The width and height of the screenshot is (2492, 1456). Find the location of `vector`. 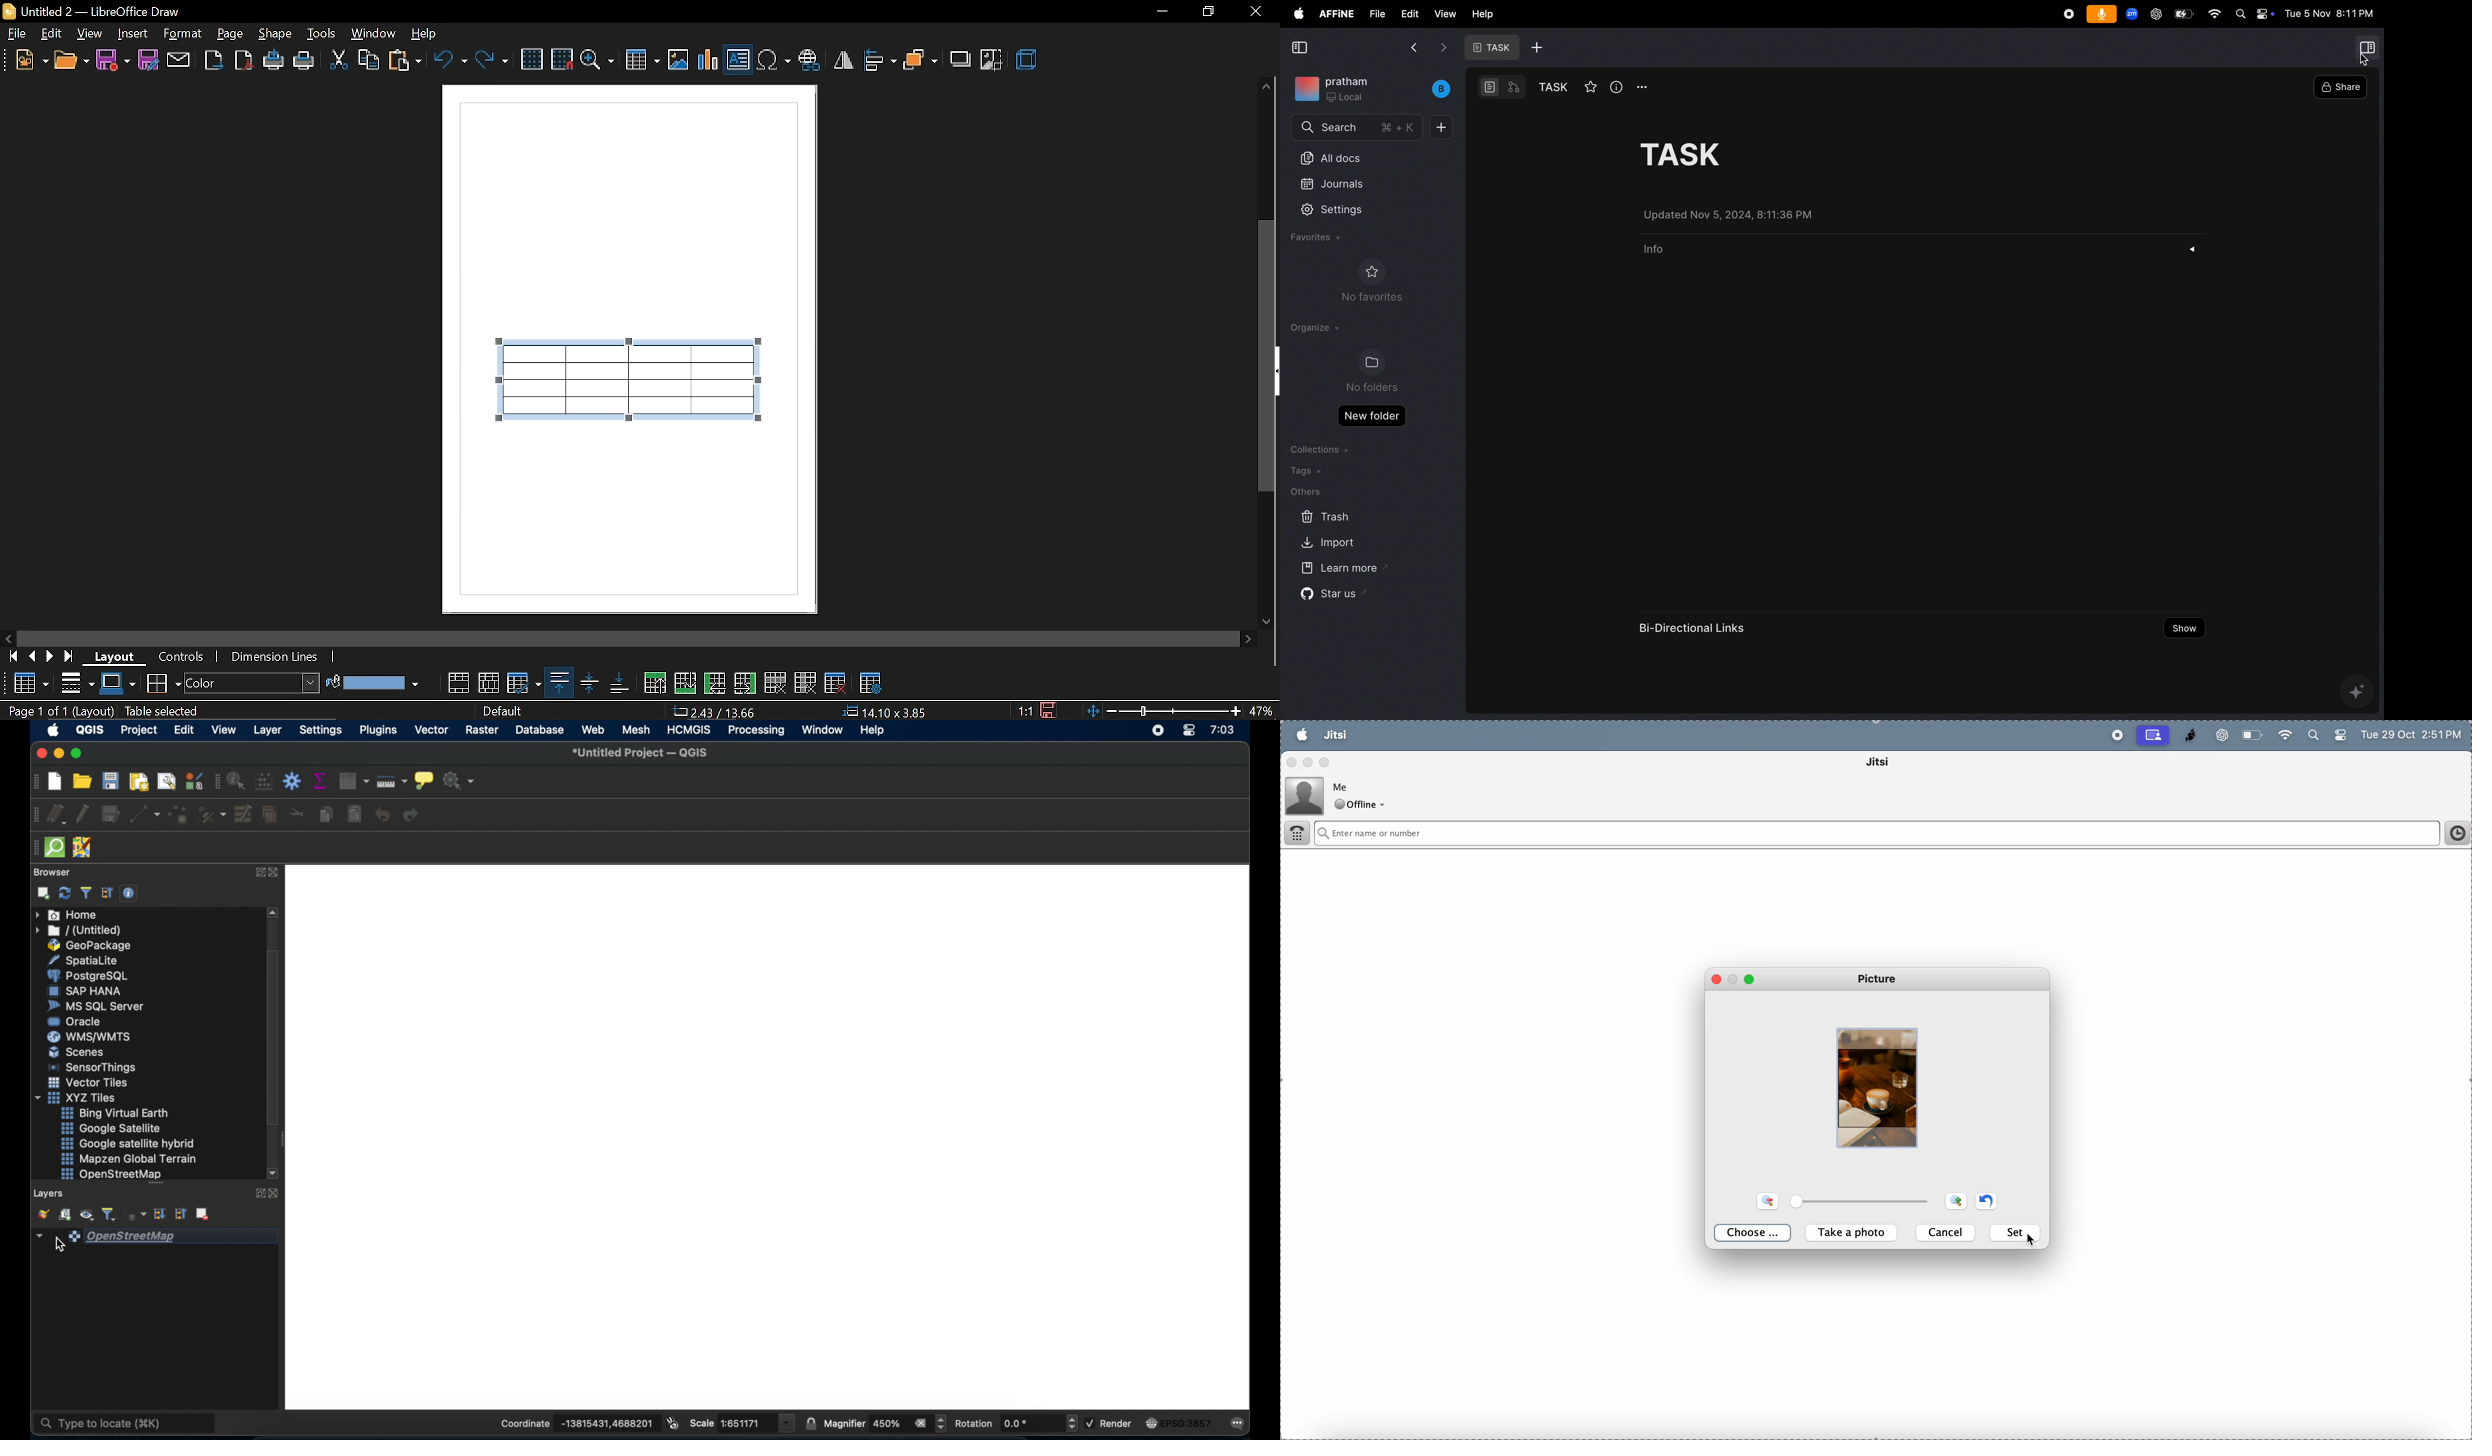

vector is located at coordinates (433, 731).